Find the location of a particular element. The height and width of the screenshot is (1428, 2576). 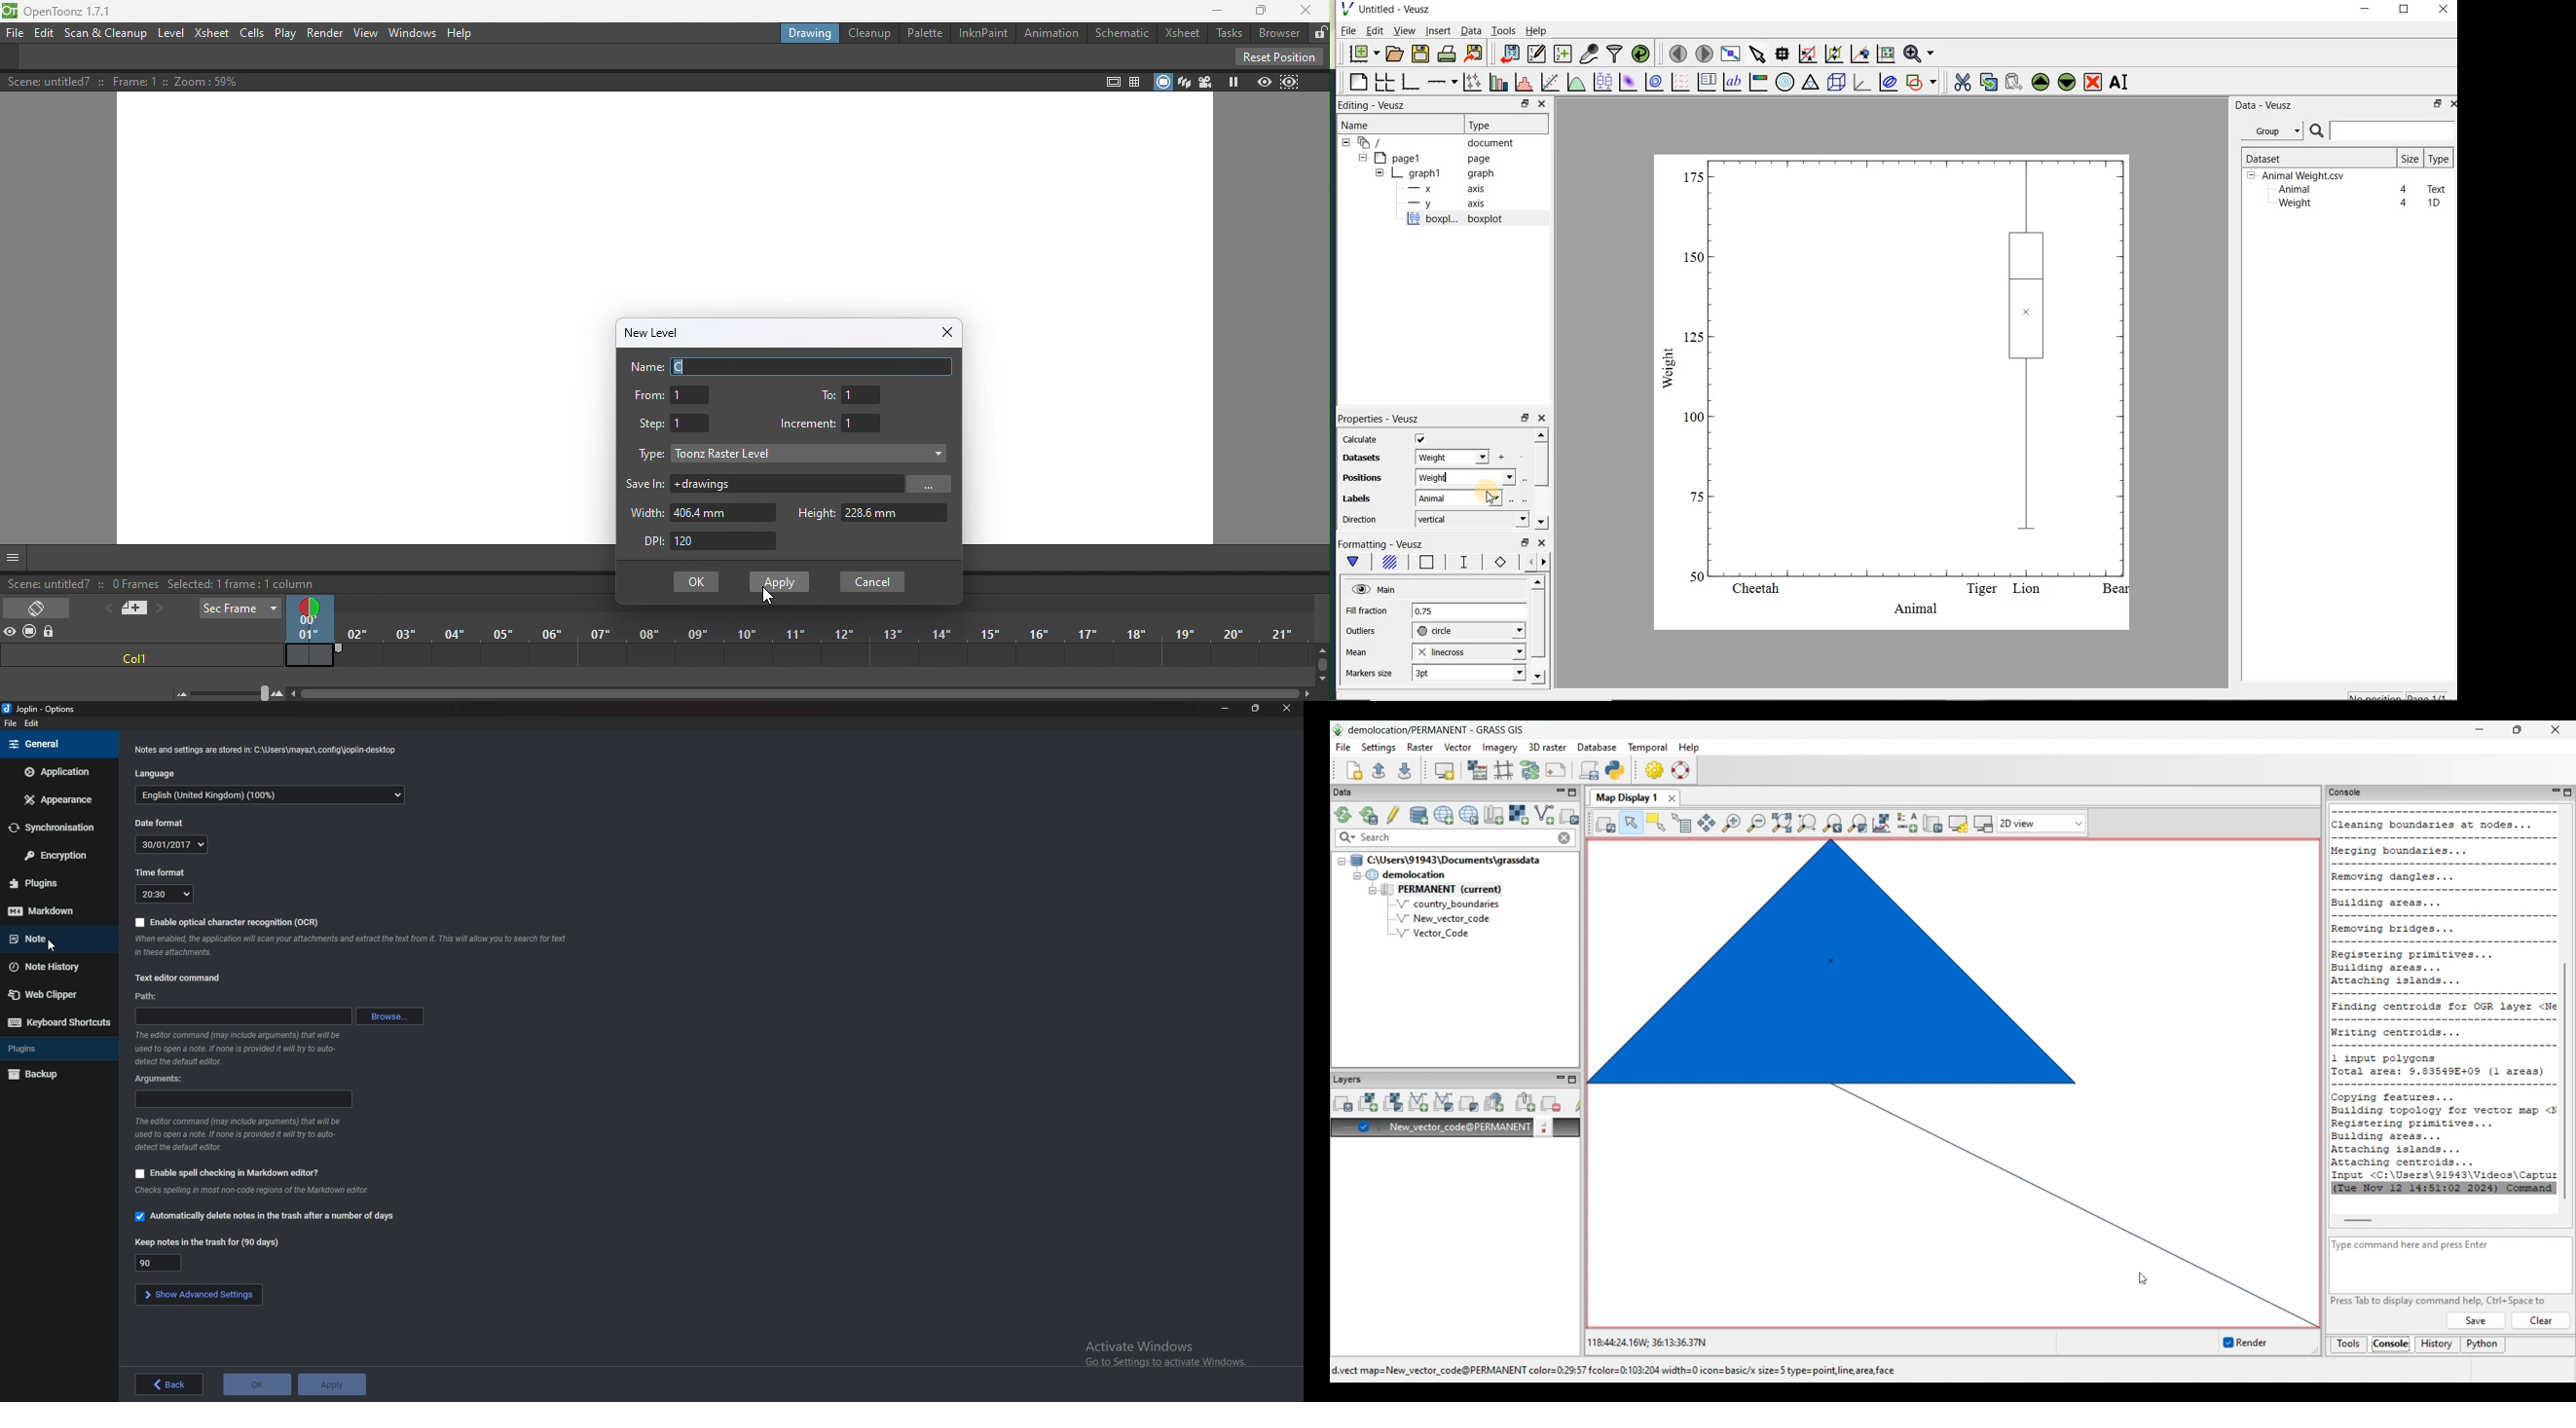

Palette is located at coordinates (926, 33).